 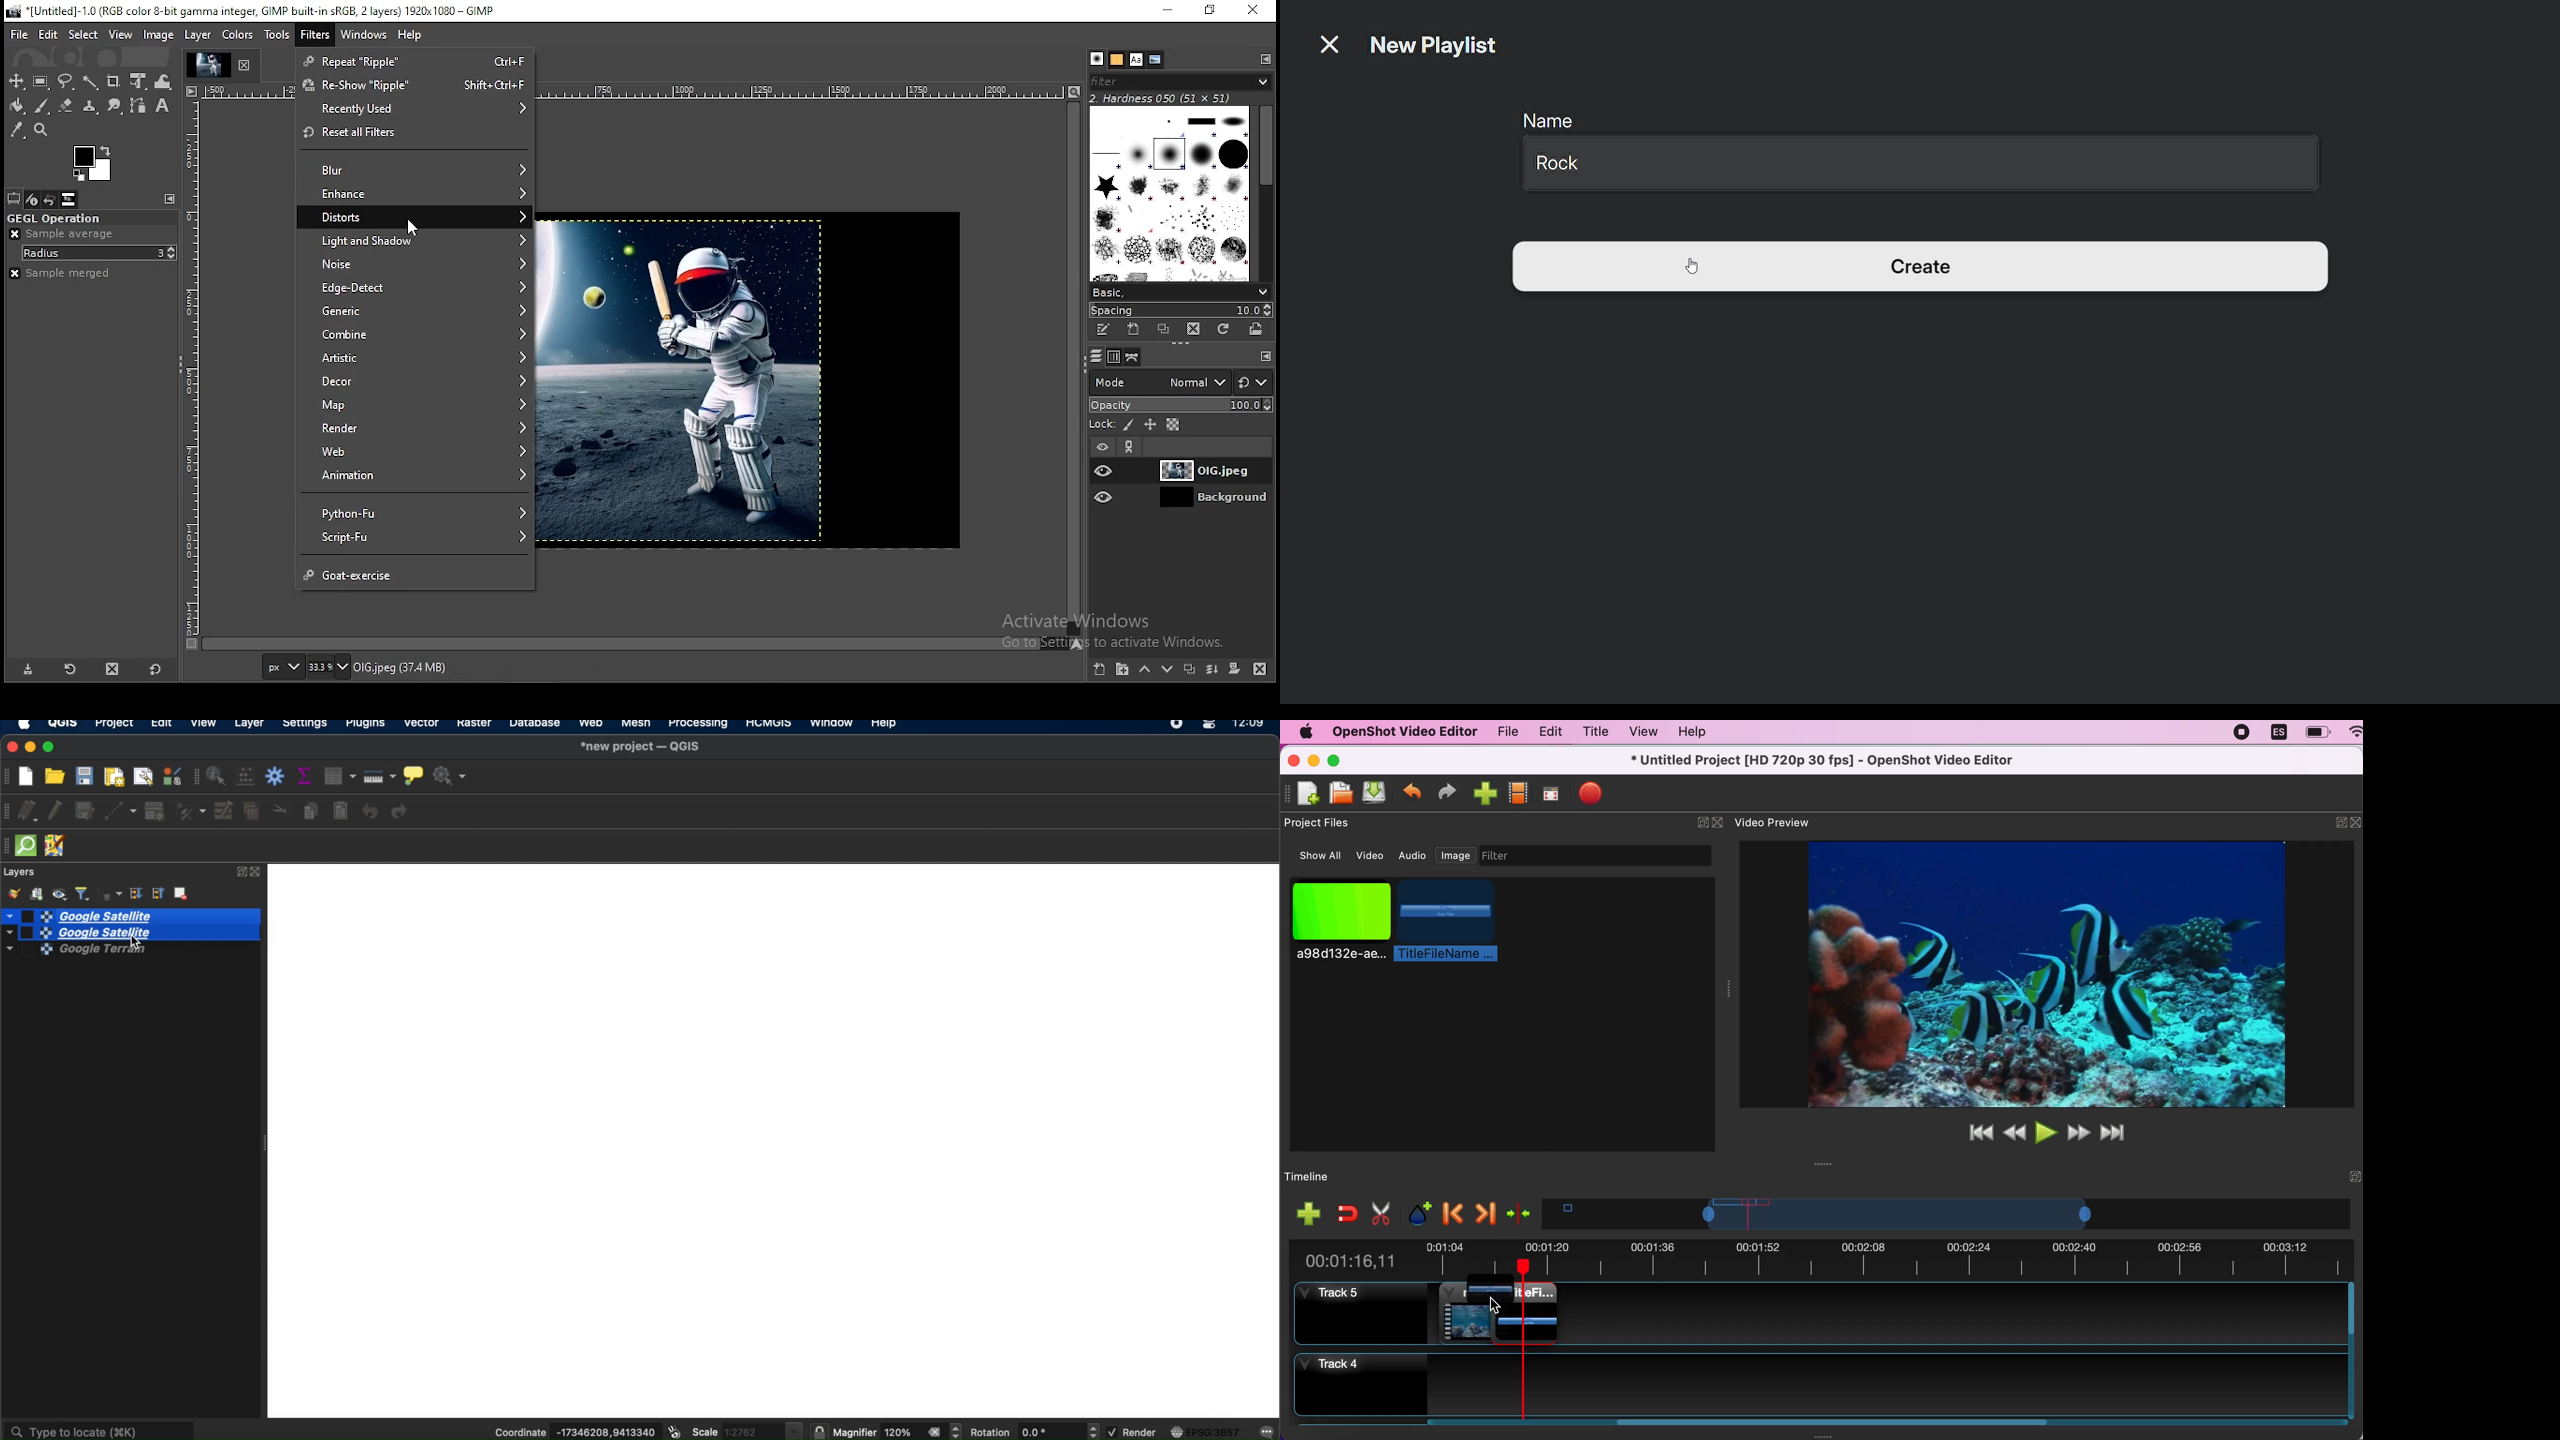 I want to click on image, so click(x=158, y=34).